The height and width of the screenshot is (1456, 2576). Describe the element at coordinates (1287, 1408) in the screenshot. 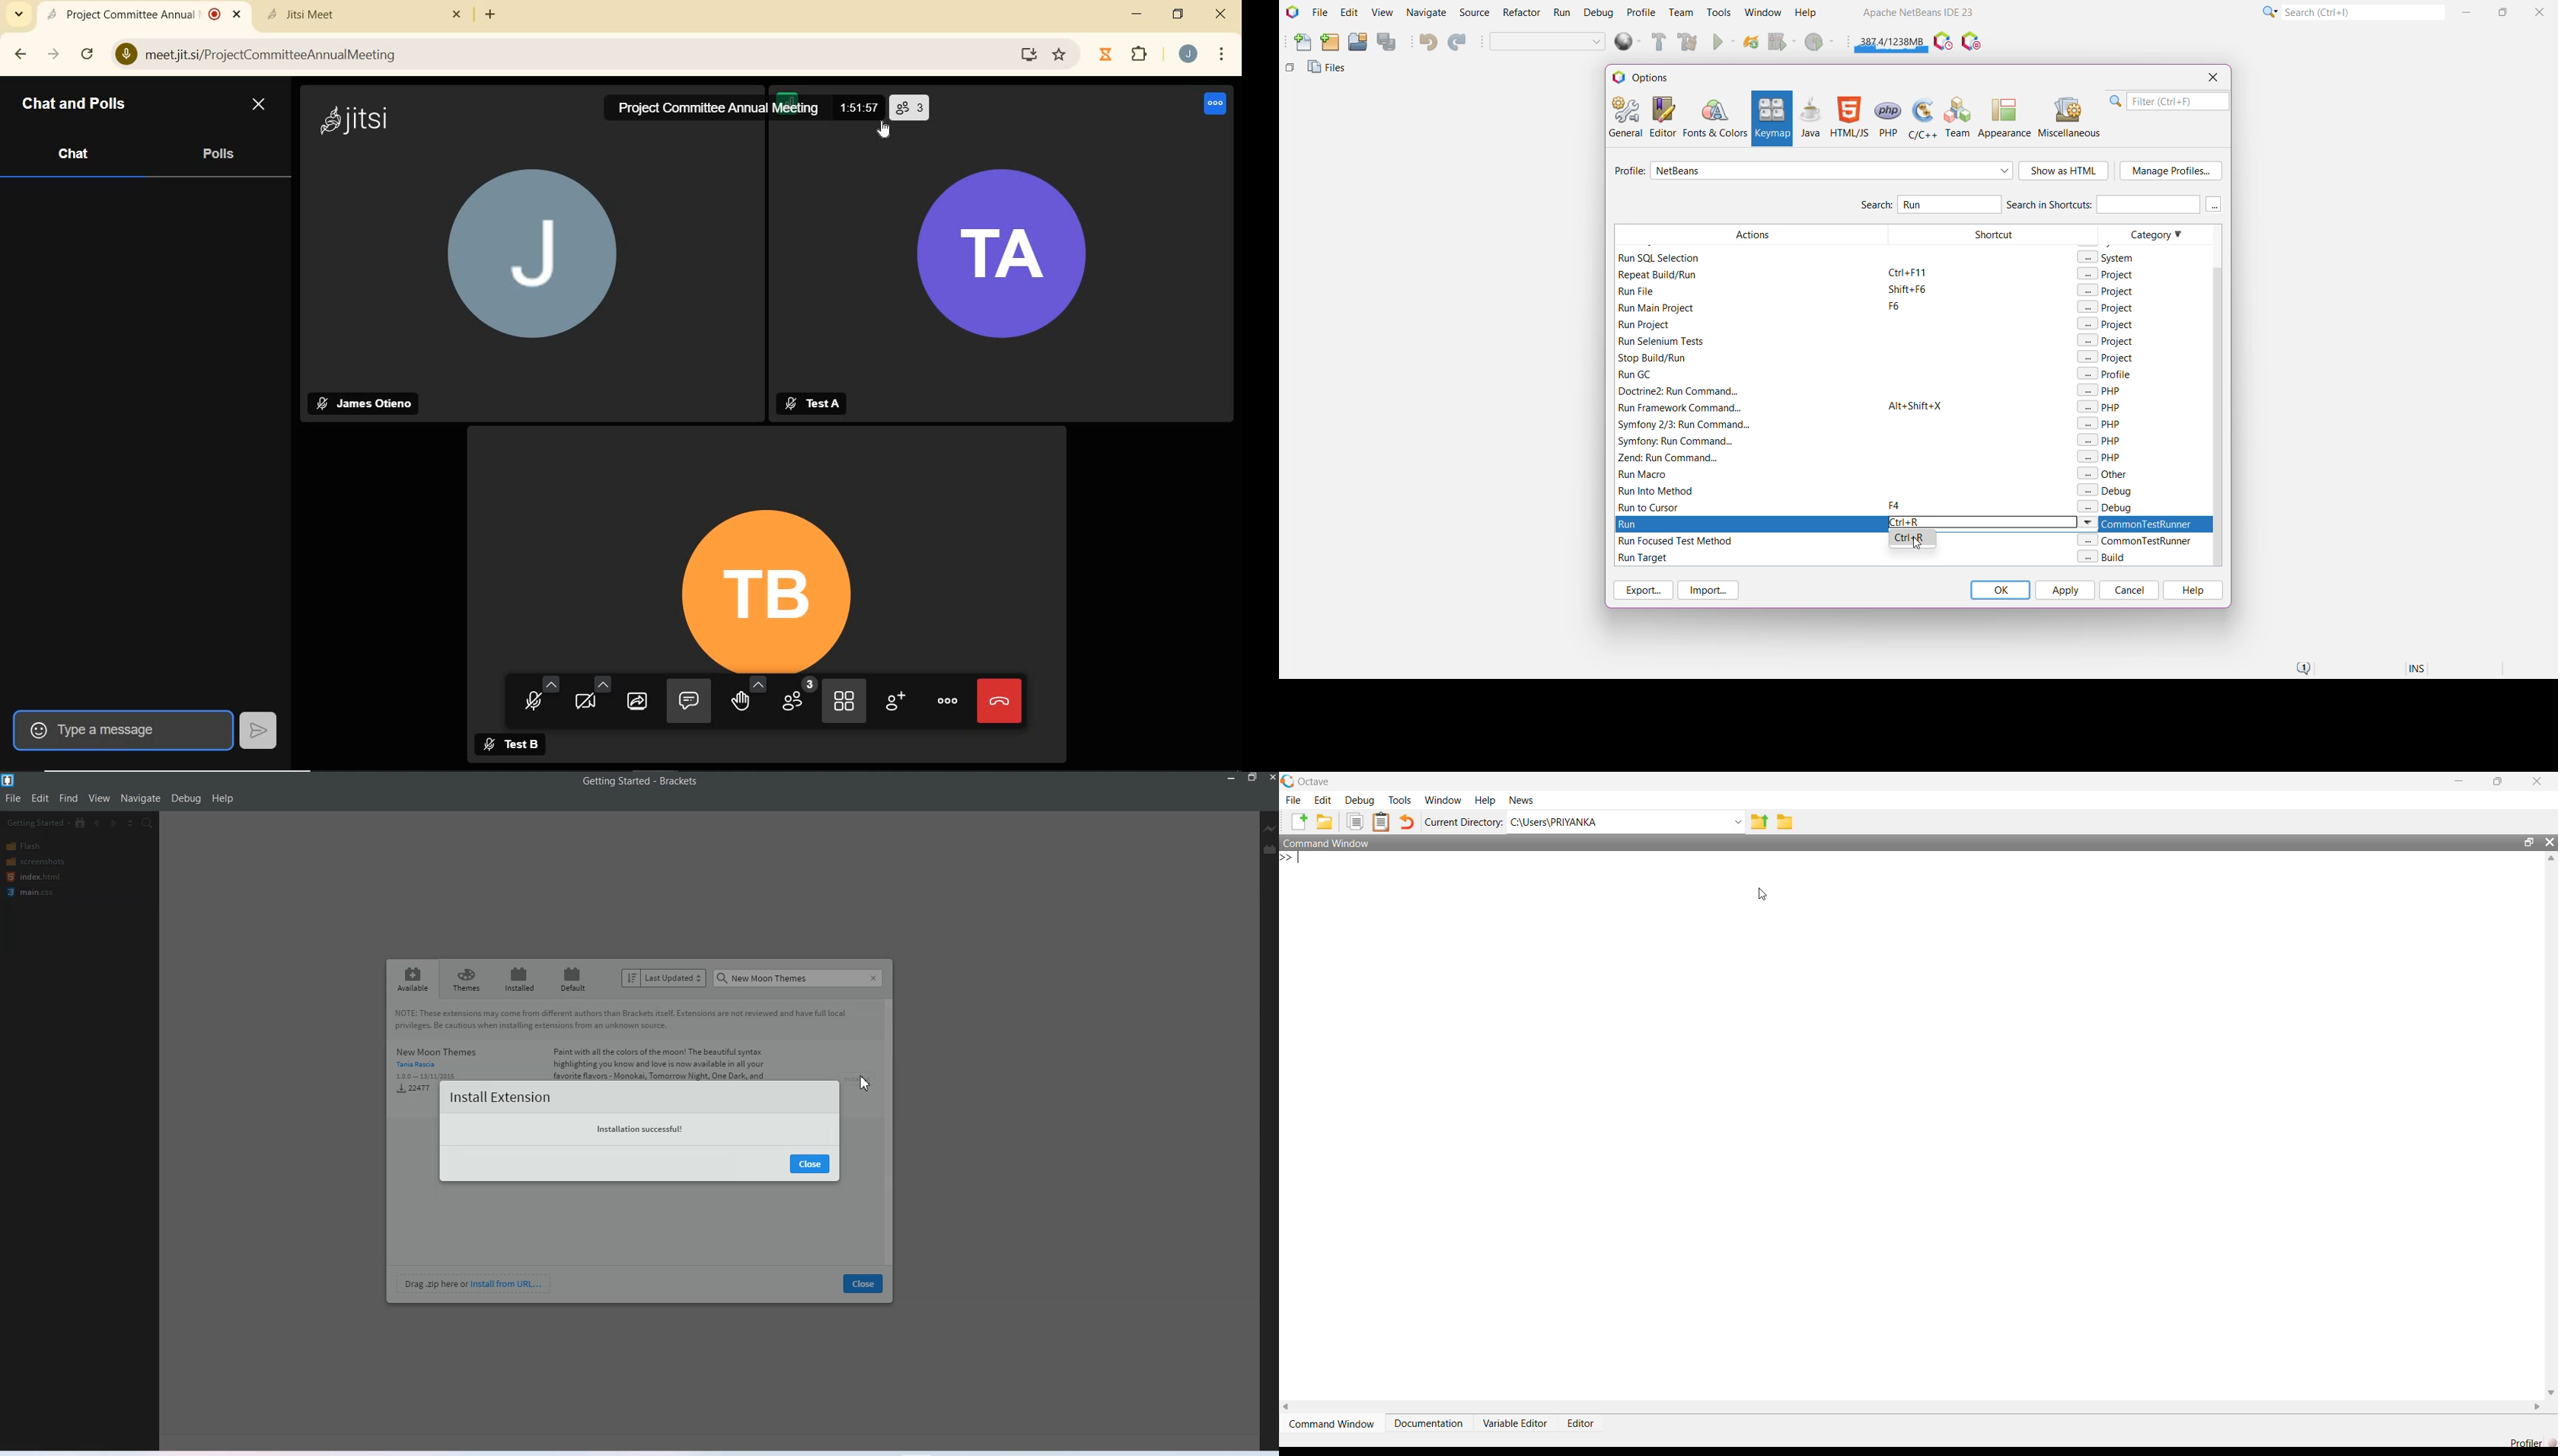

I see `Left` at that location.